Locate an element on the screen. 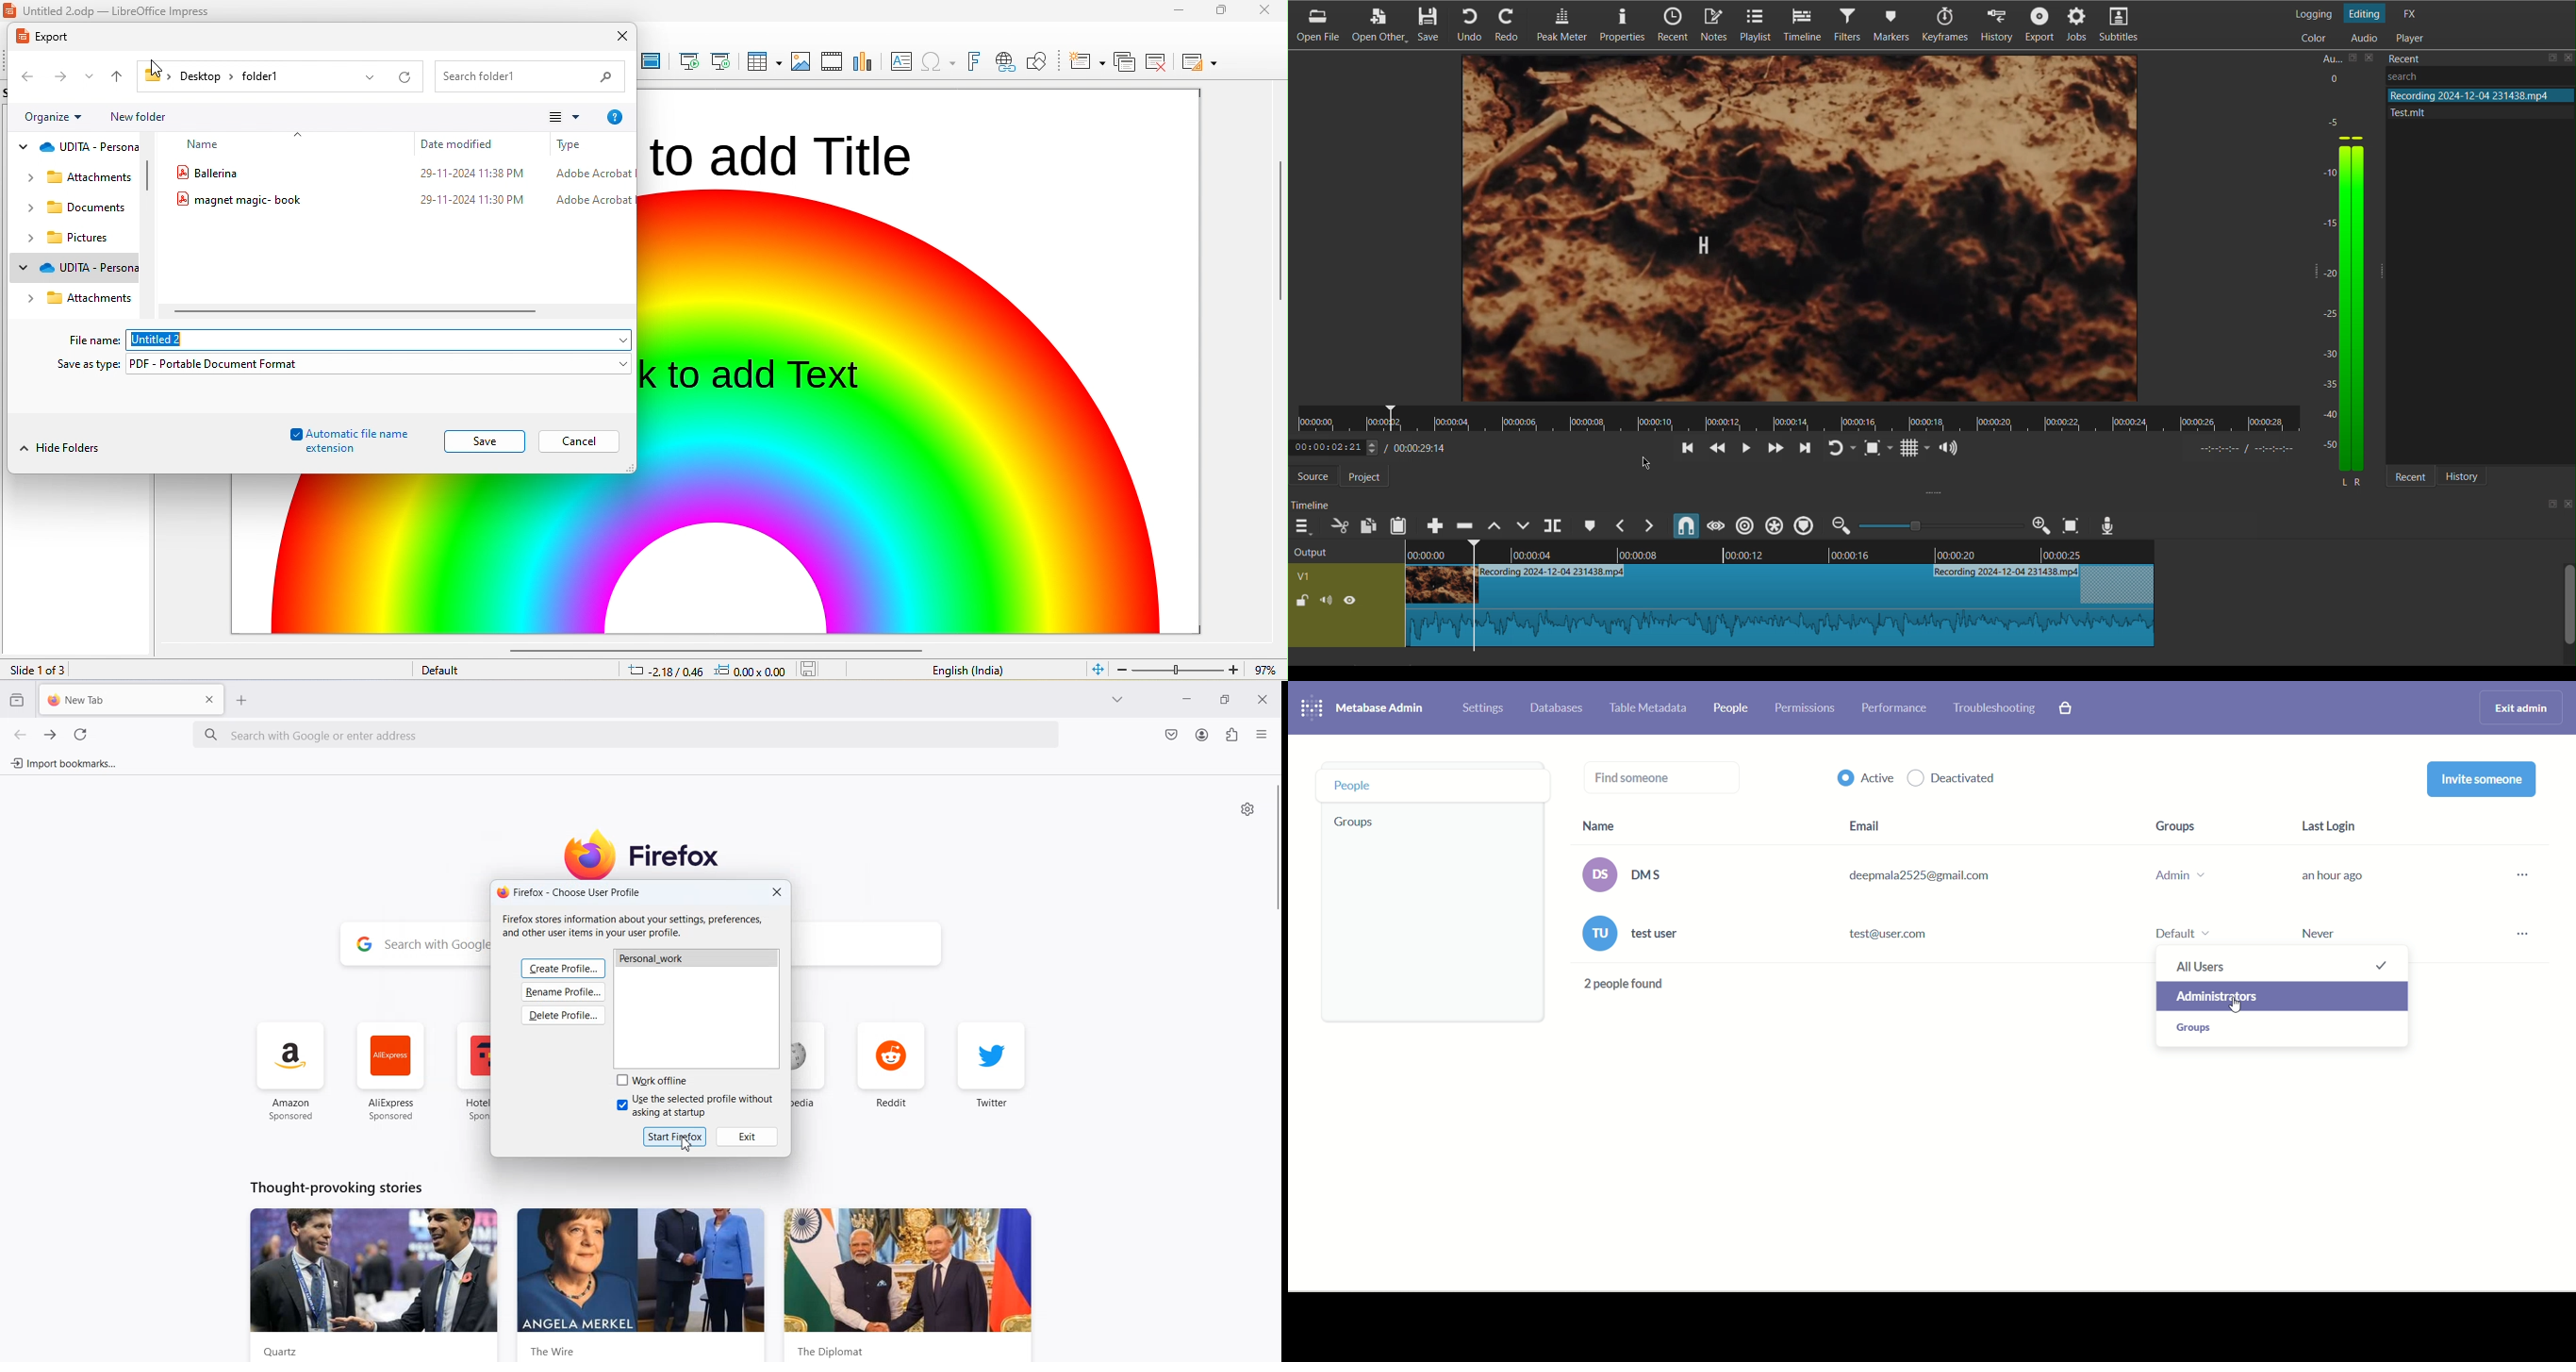  Create Profile is located at coordinates (563, 967).